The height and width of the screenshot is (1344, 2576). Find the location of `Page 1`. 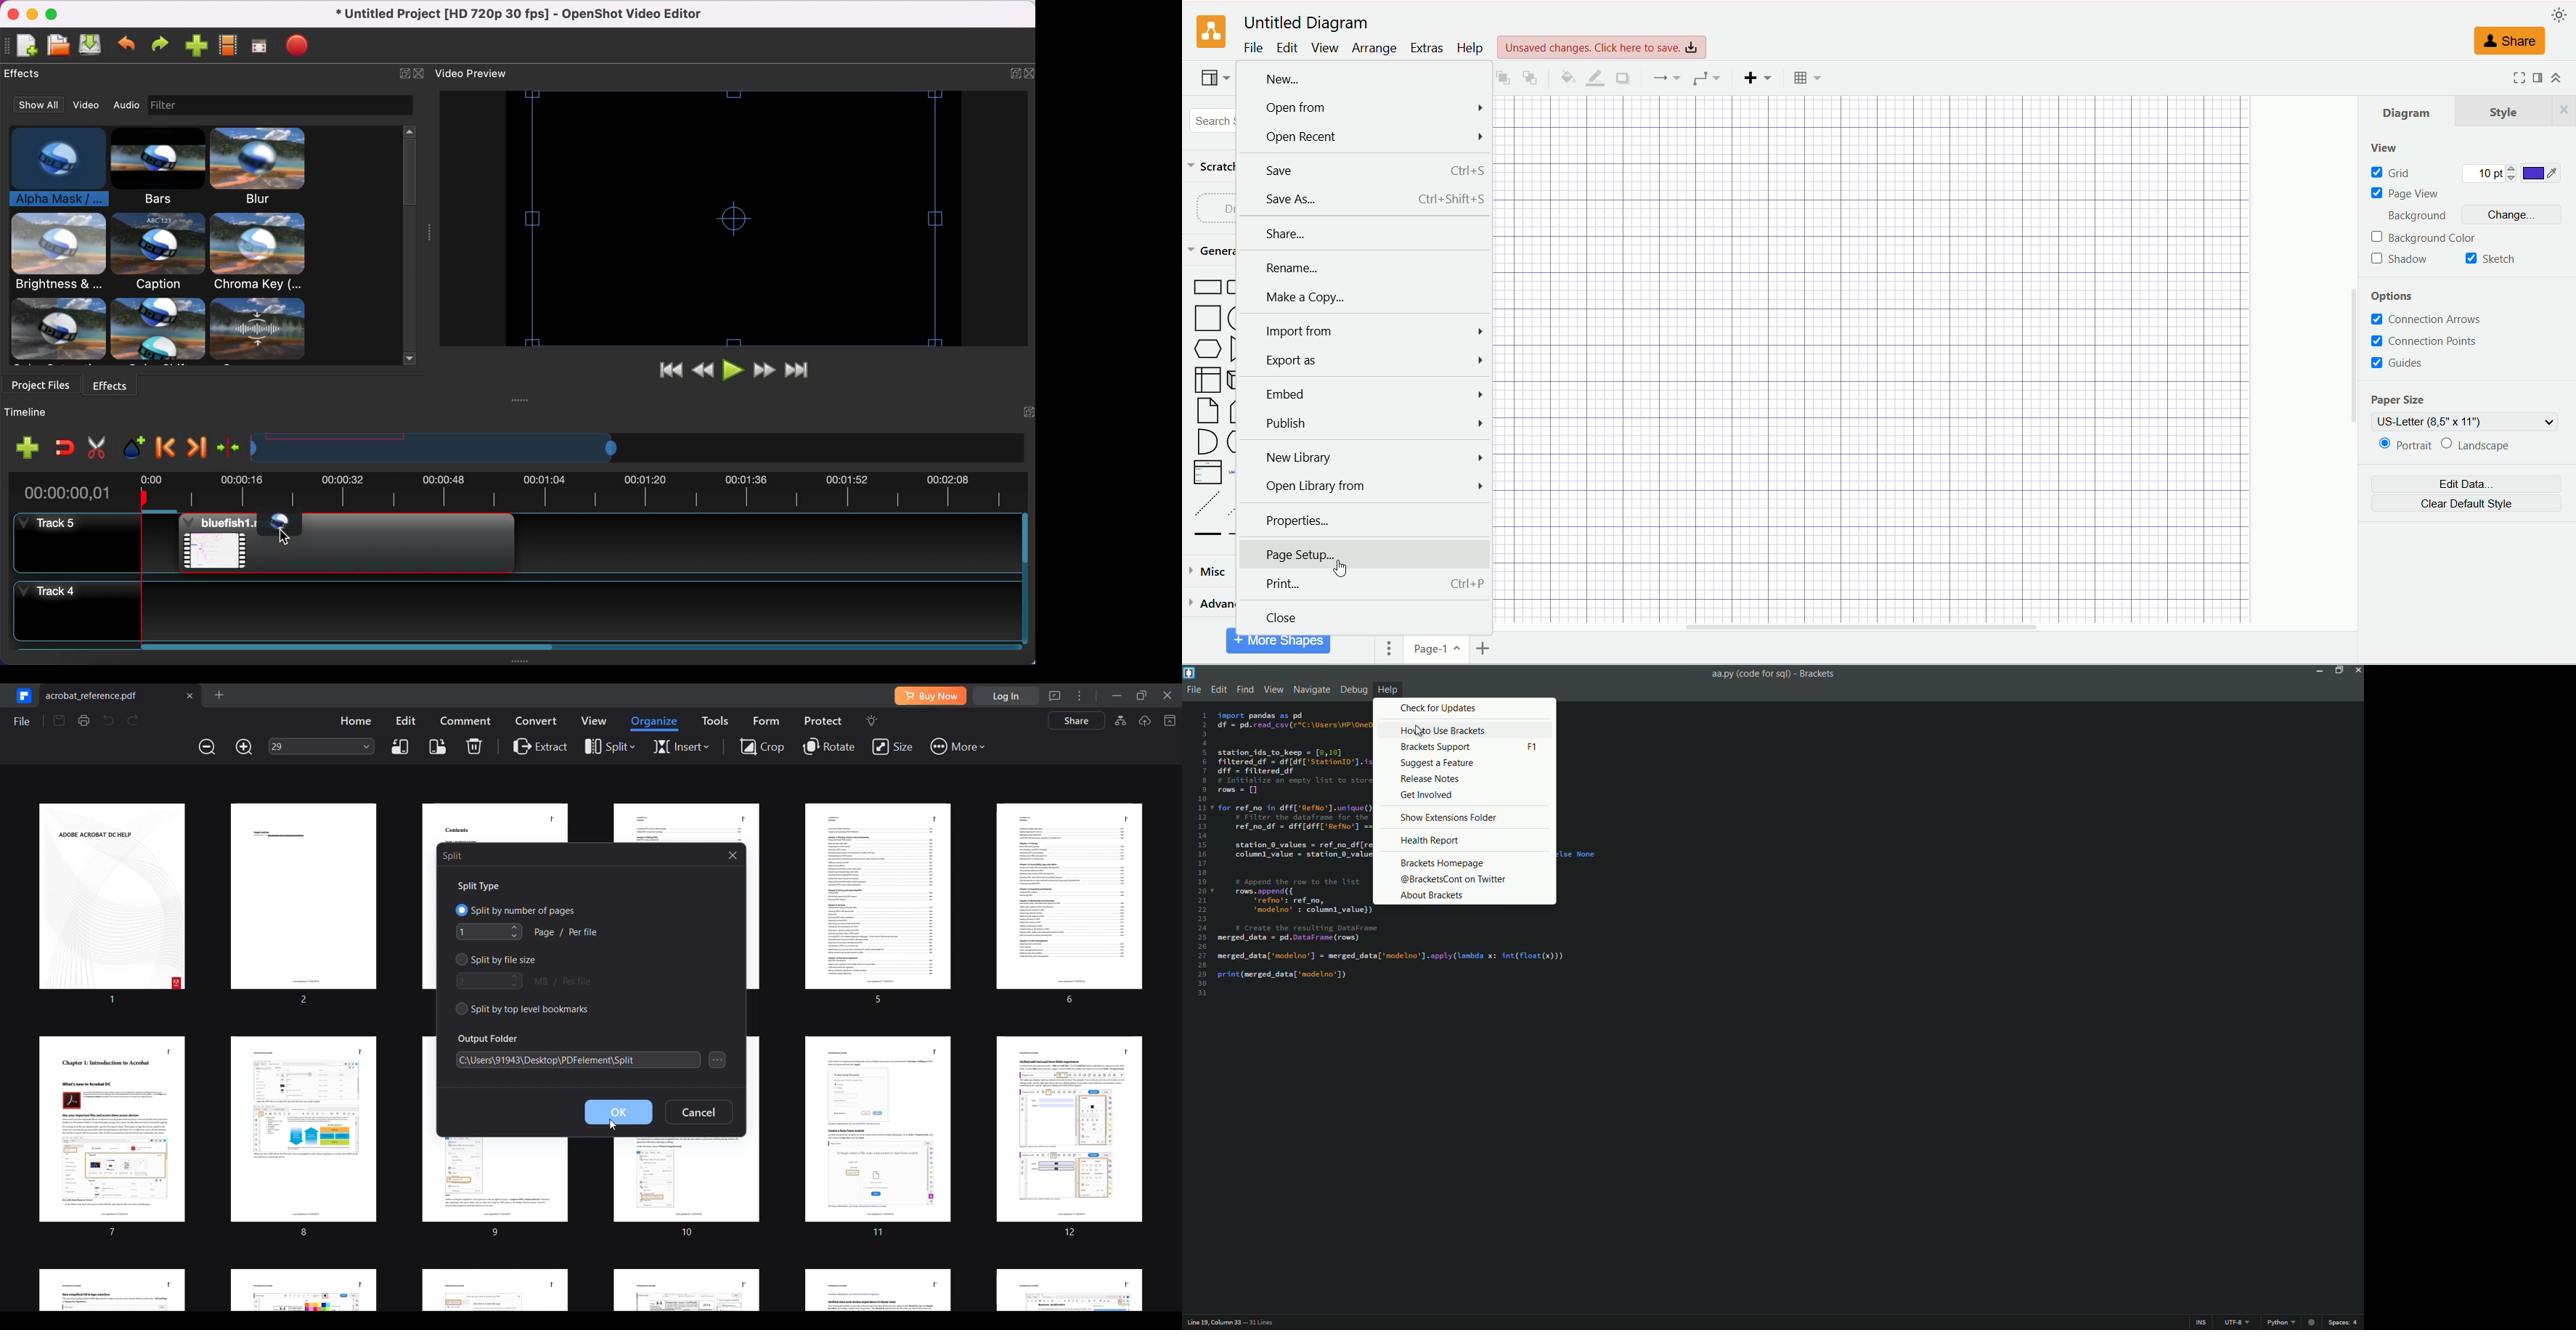

Page 1 is located at coordinates (1438, 652).